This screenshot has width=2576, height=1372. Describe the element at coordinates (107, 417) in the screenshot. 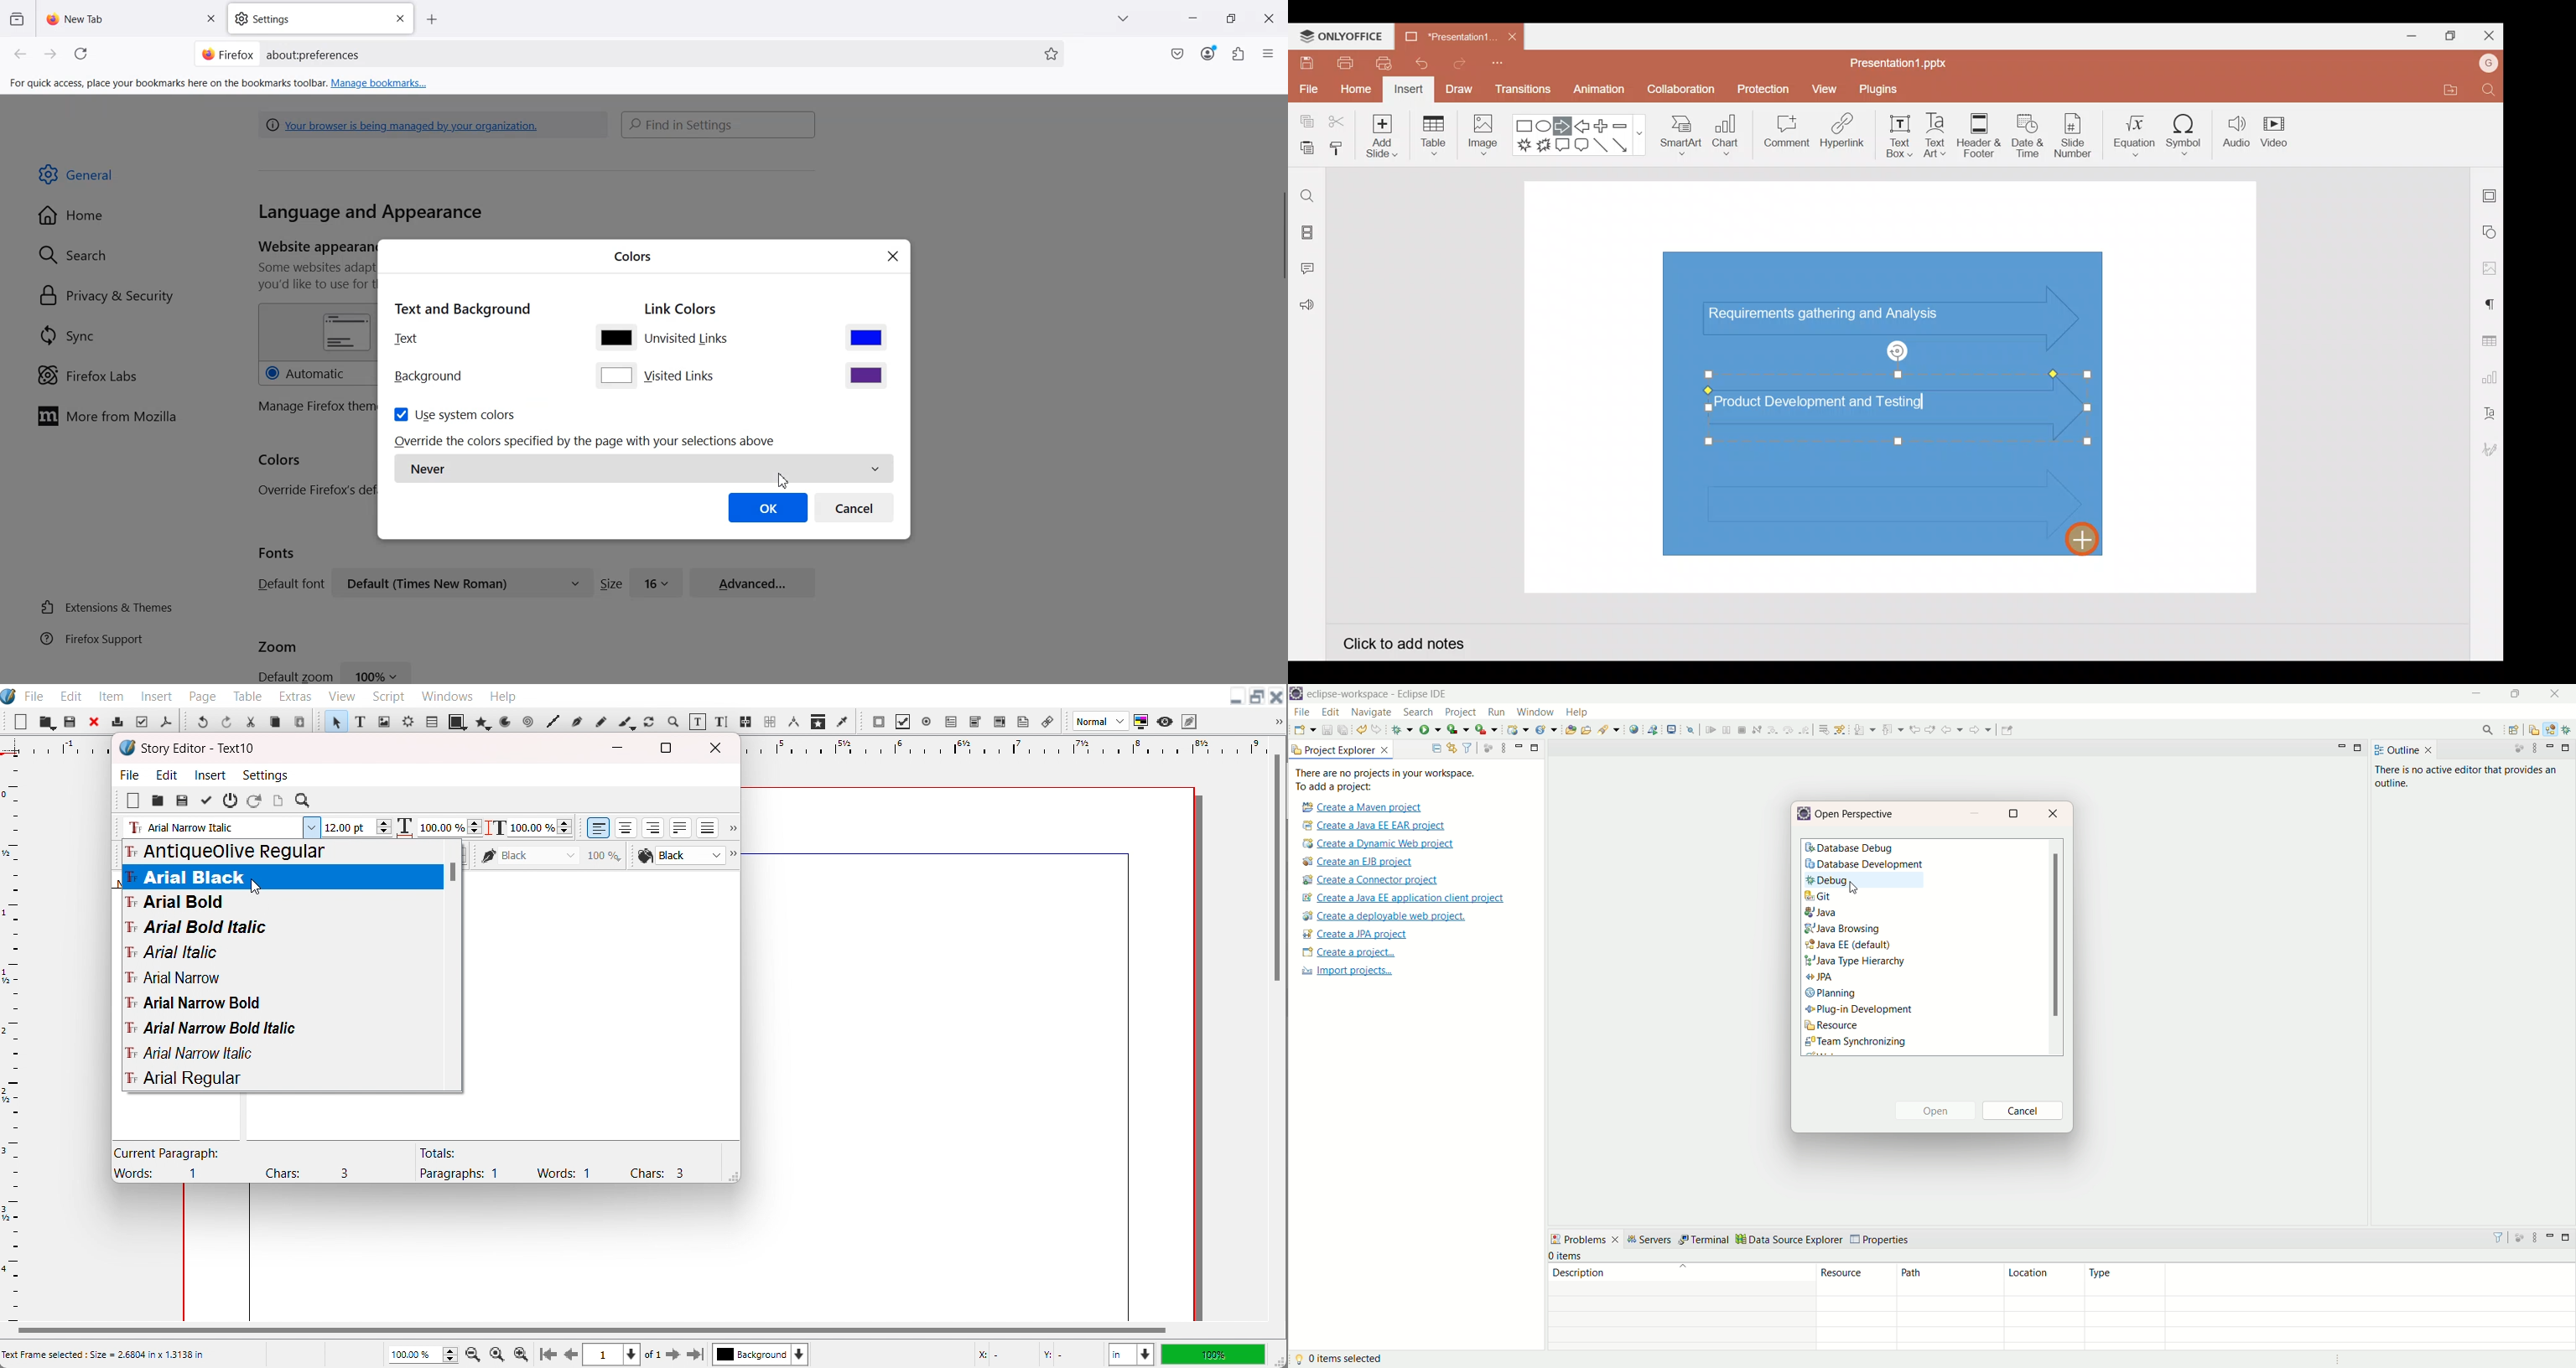

I see `jm] More from Mozilla` at that location.